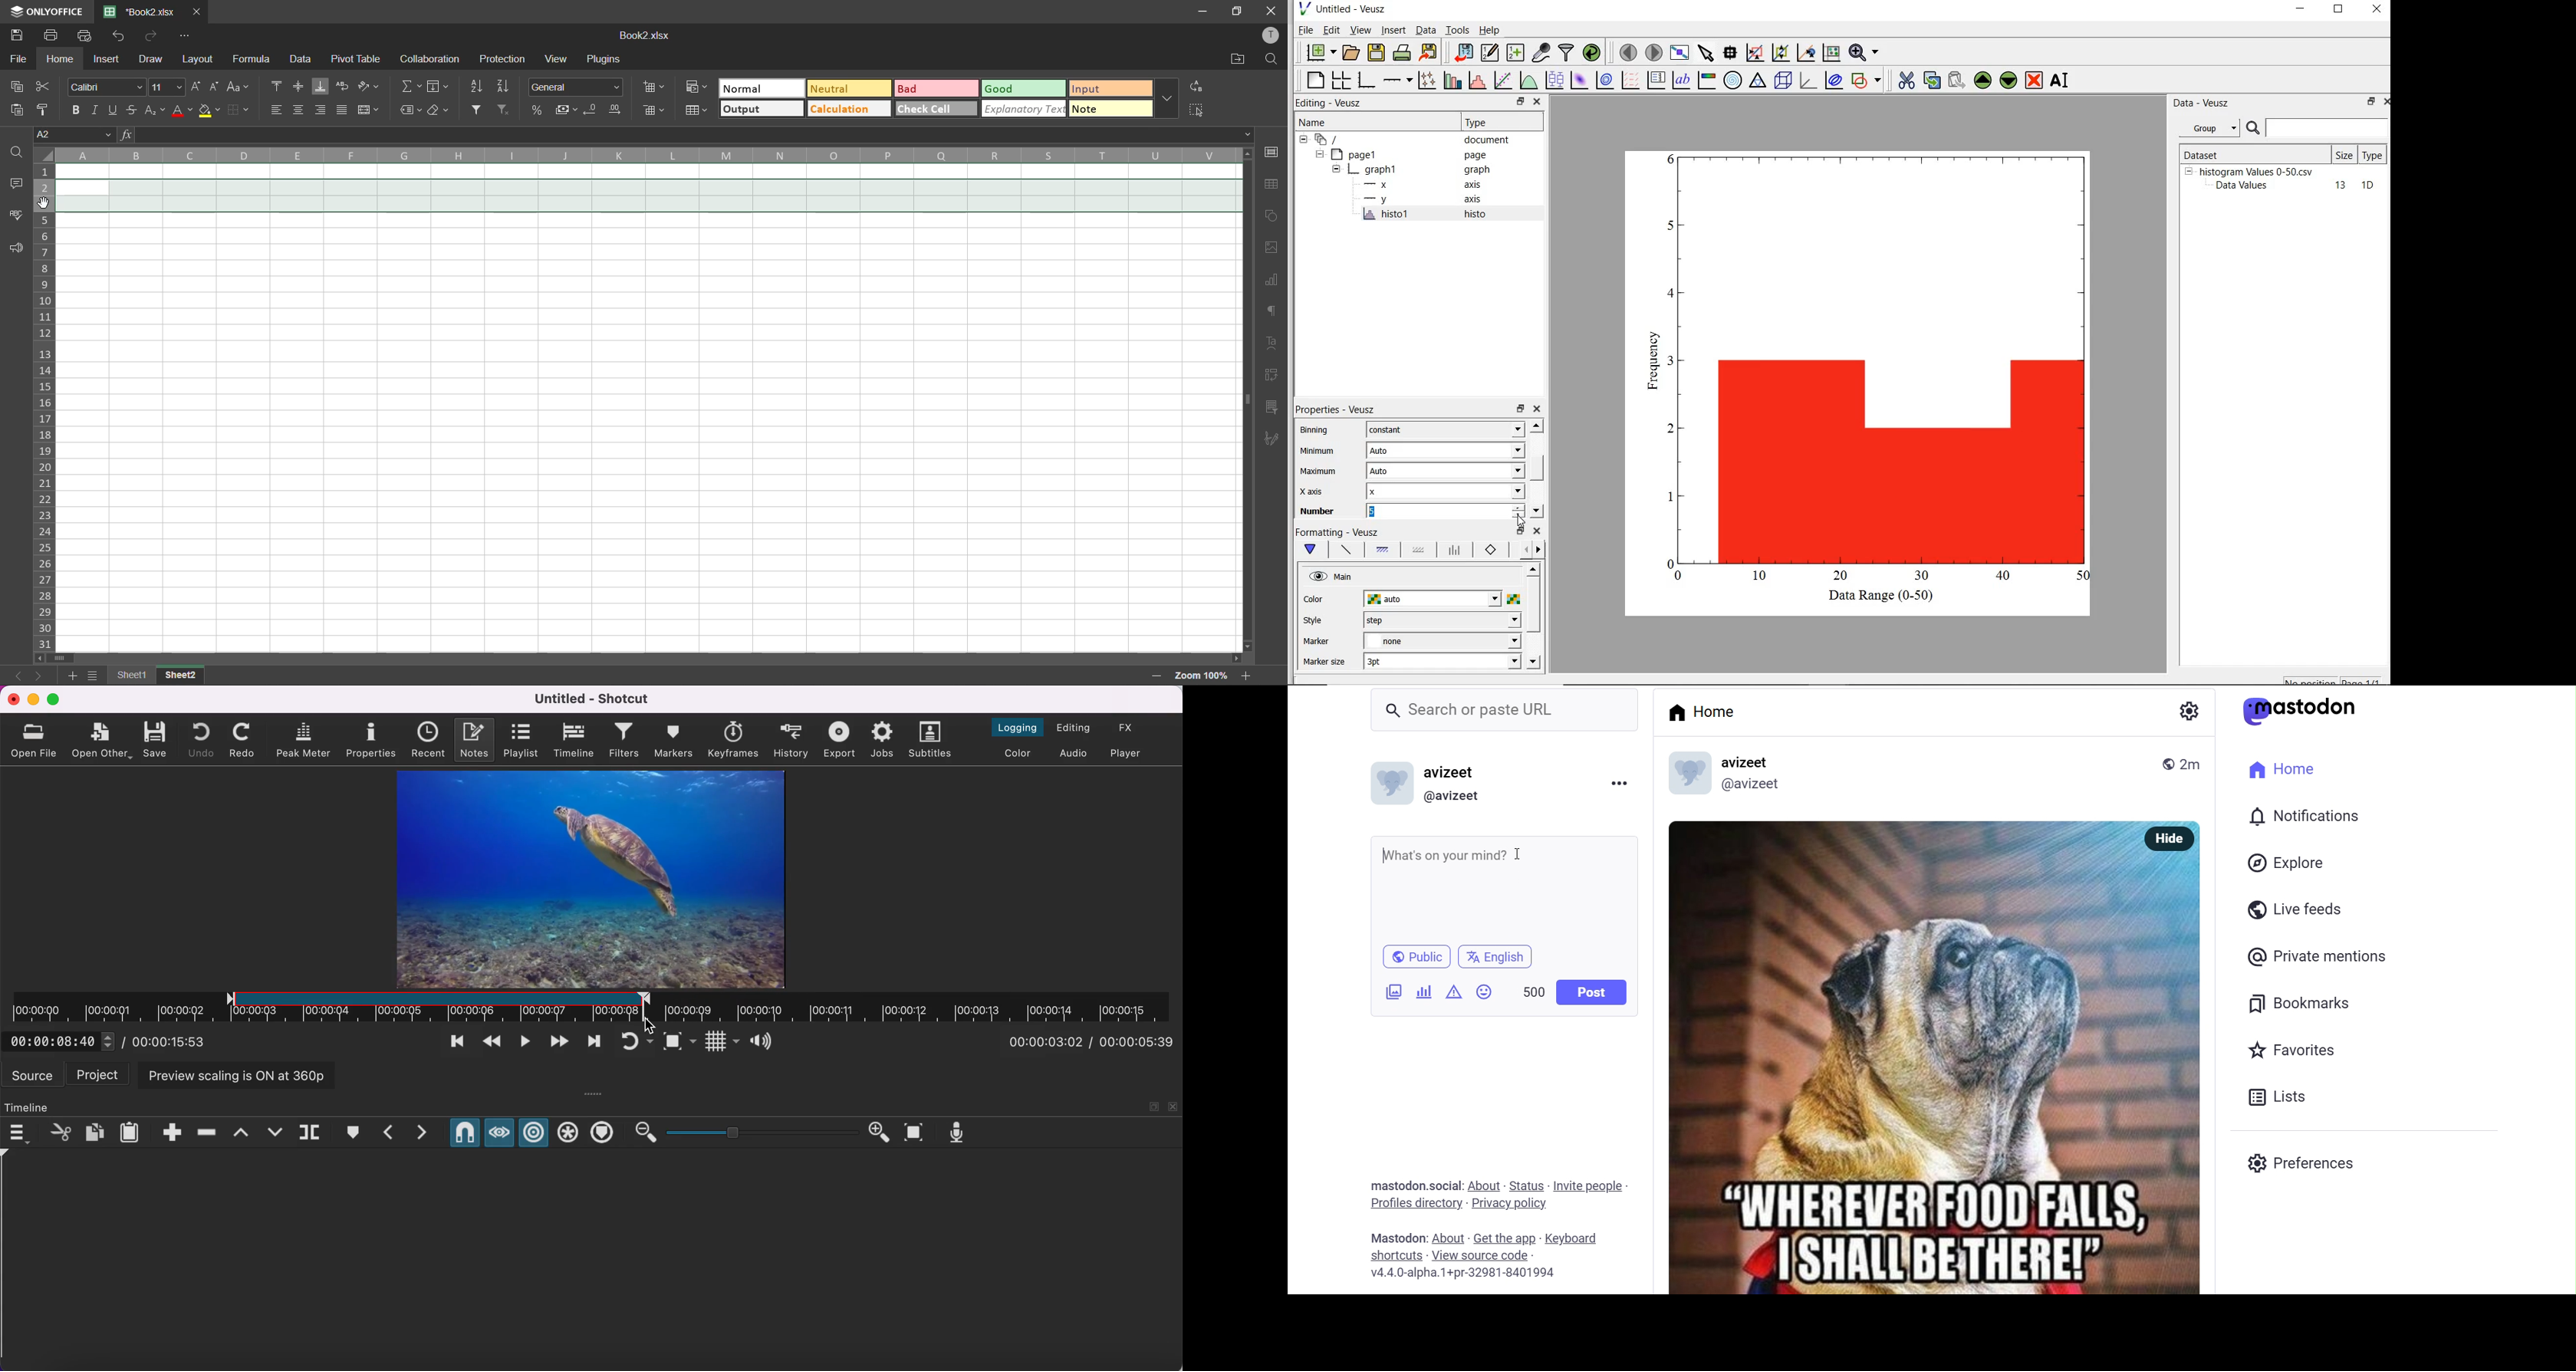  Describe the element at coordinates (1272, 438) in the screenshot. I see `signature` at that location.